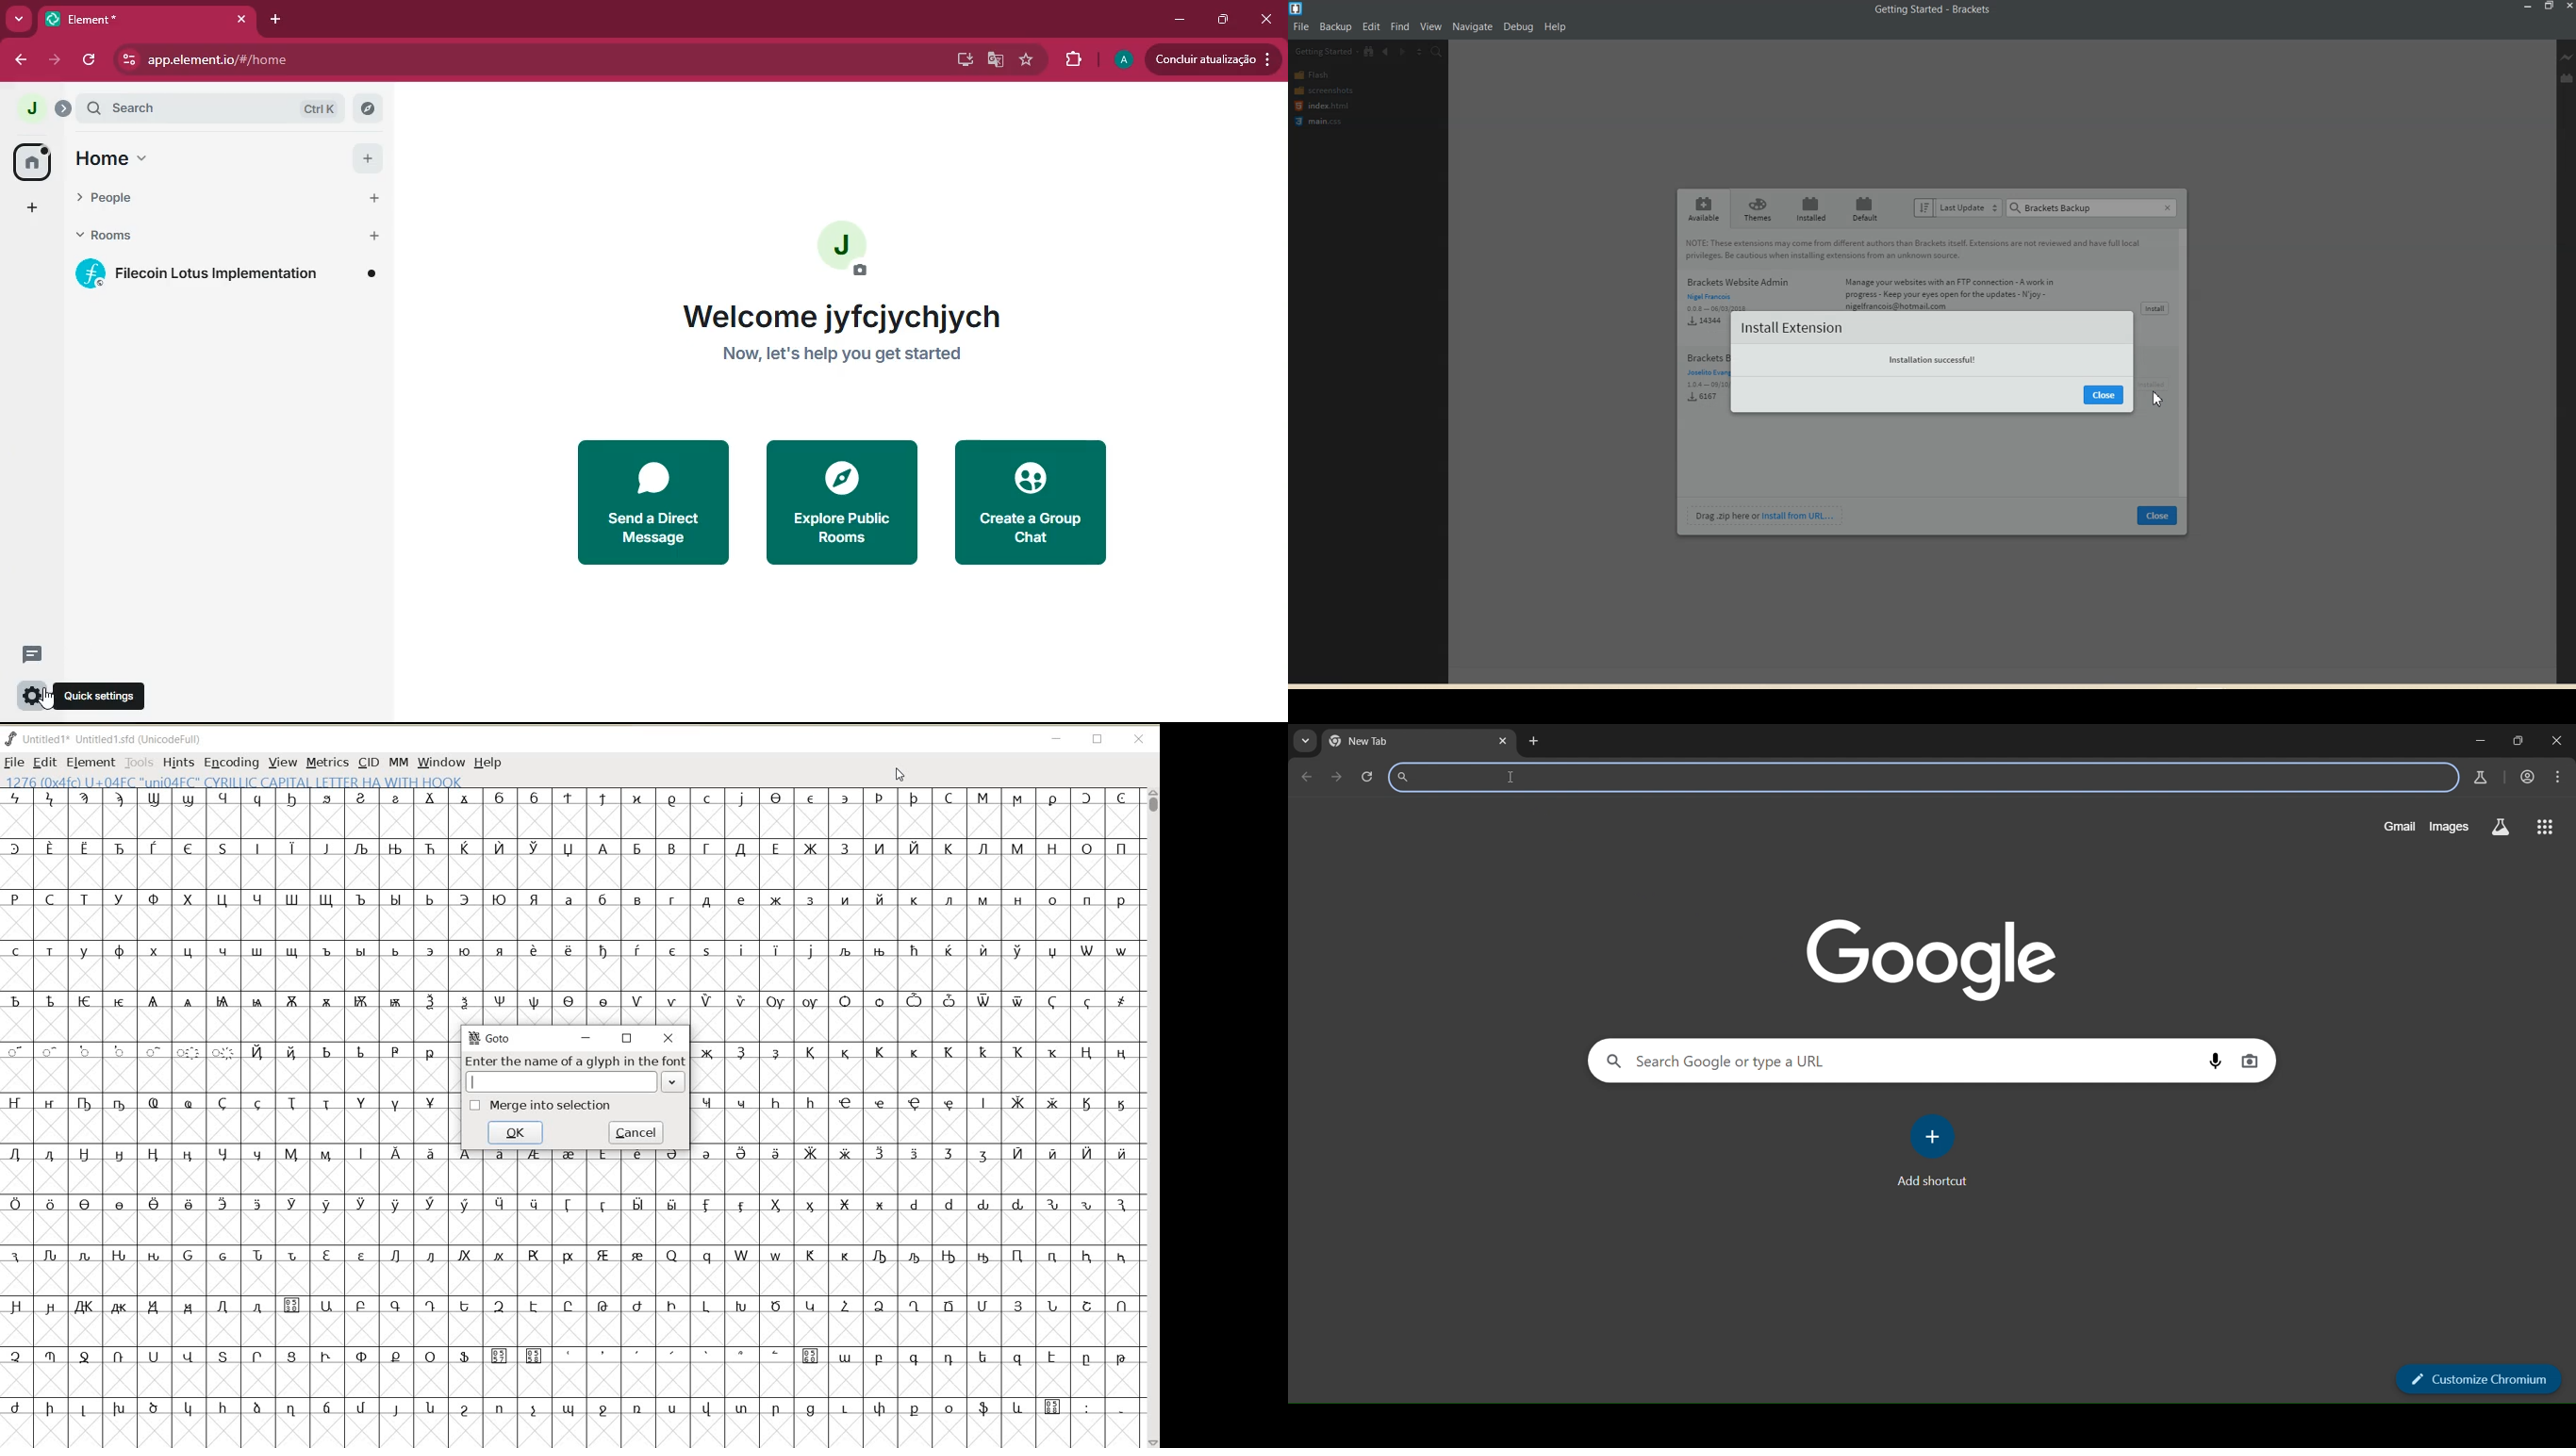 The image size is (2576, 1456). I want to click on CLOSE, so click(1142, 740).